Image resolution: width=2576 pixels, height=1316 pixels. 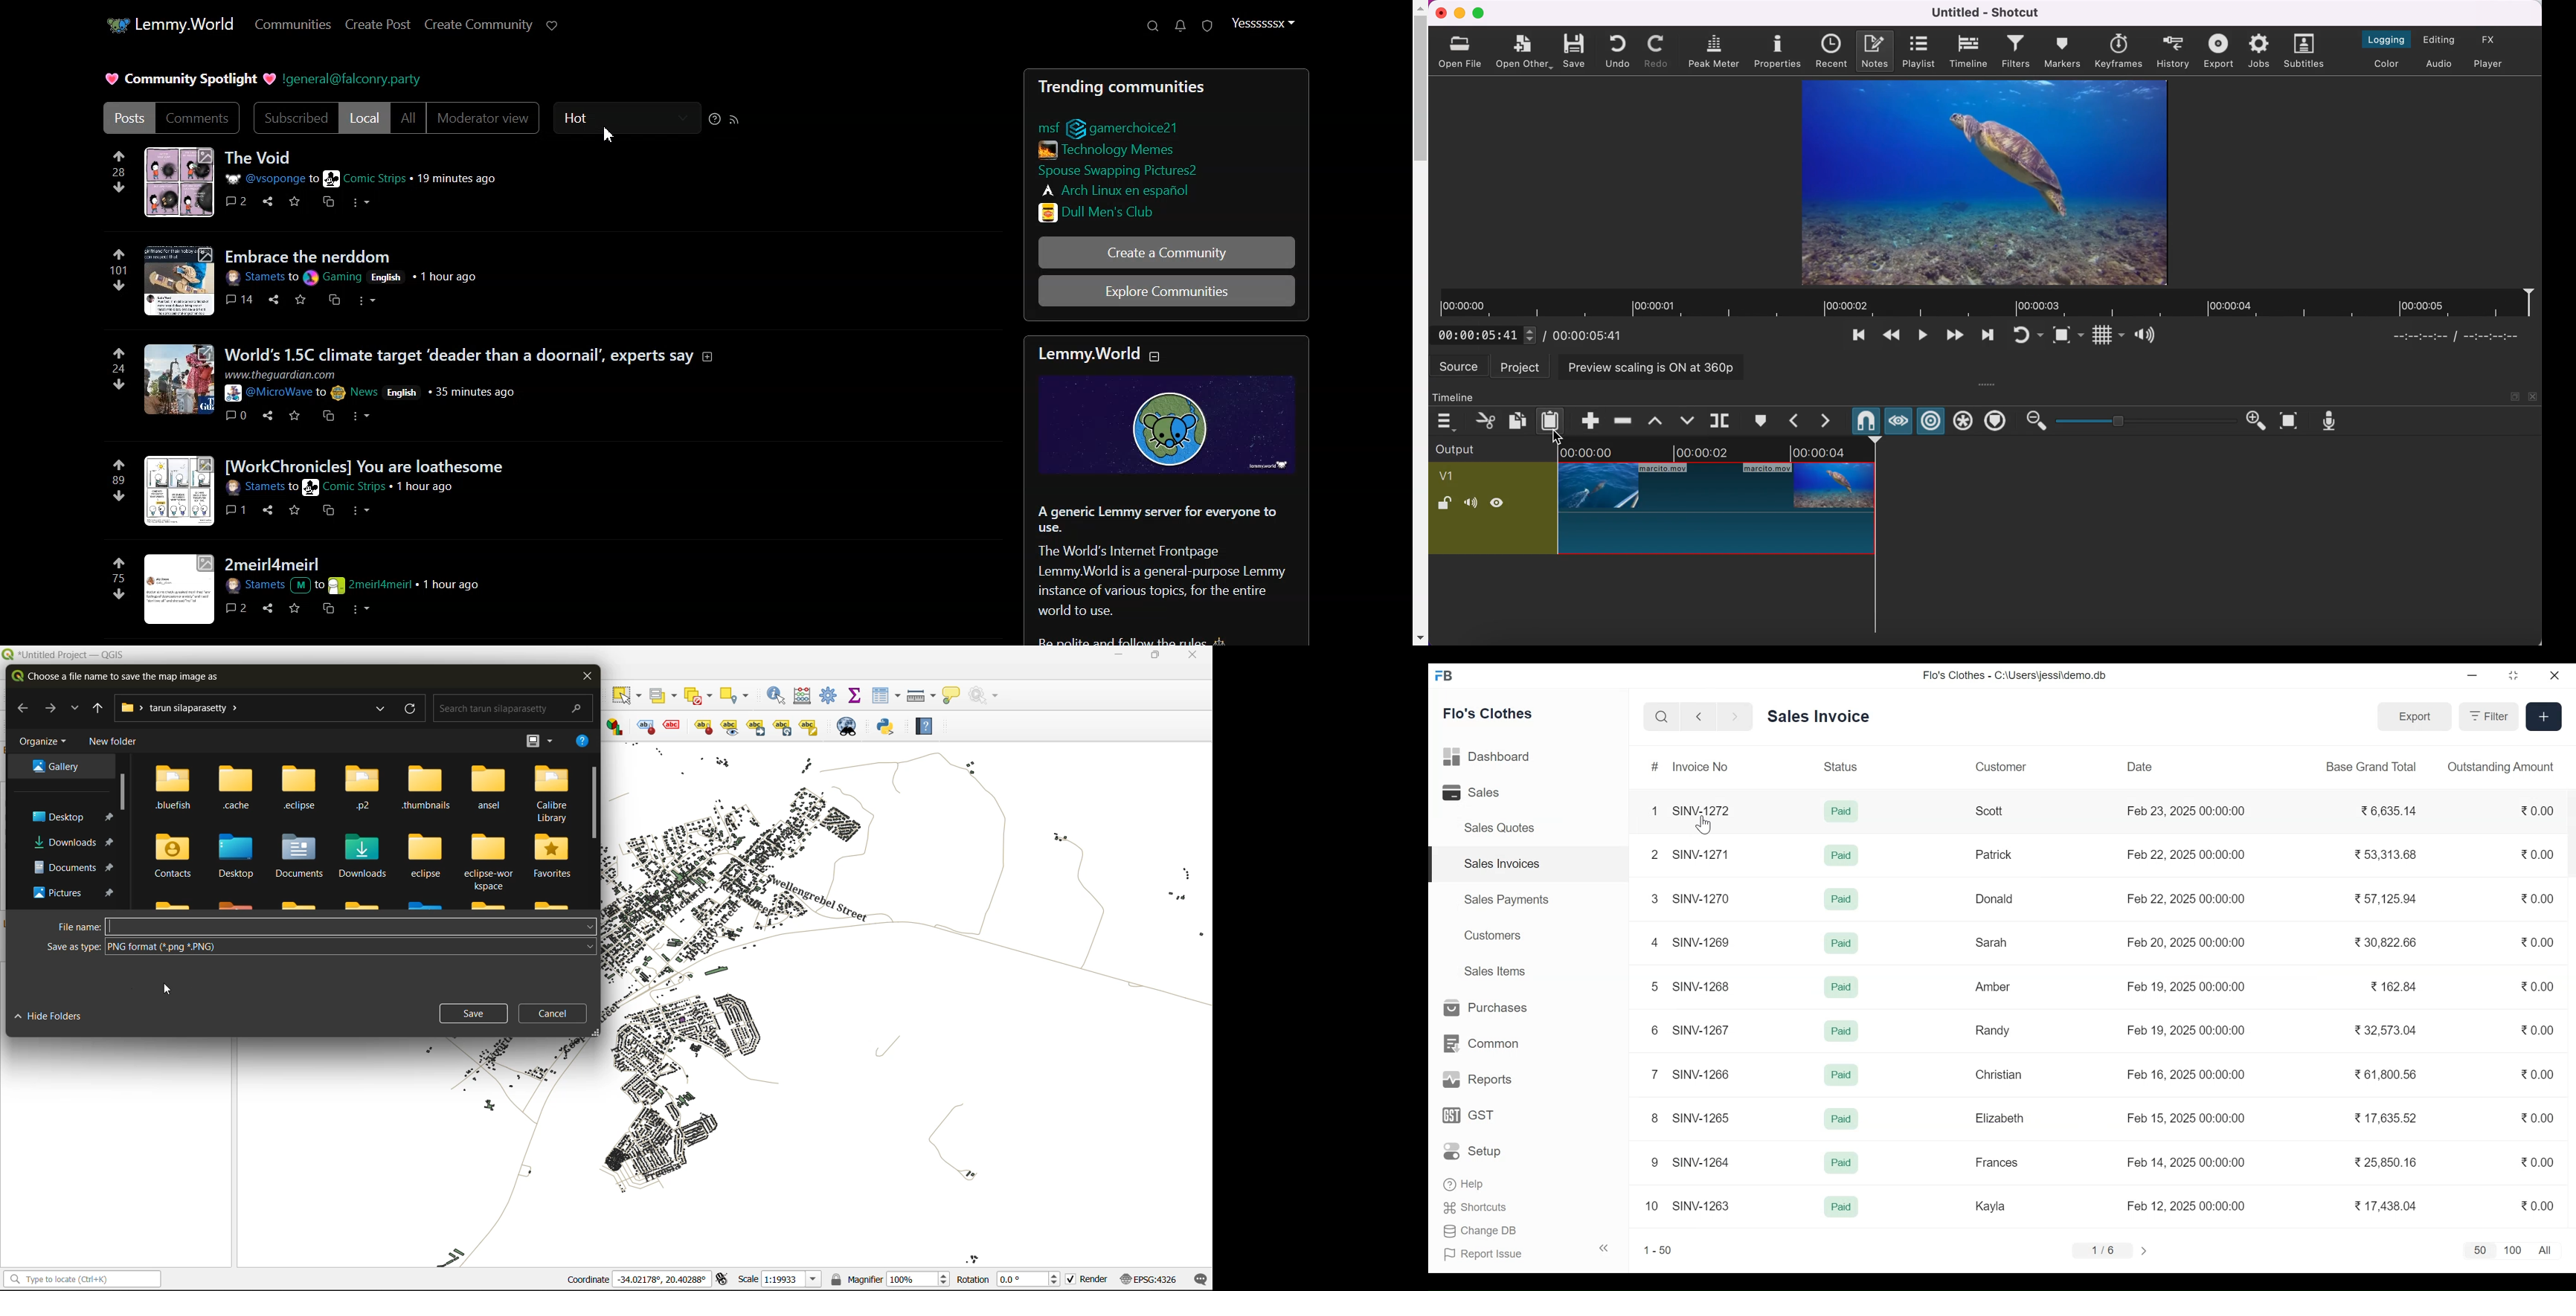 I want to click on subtitles, so click(x=2308, y=51).